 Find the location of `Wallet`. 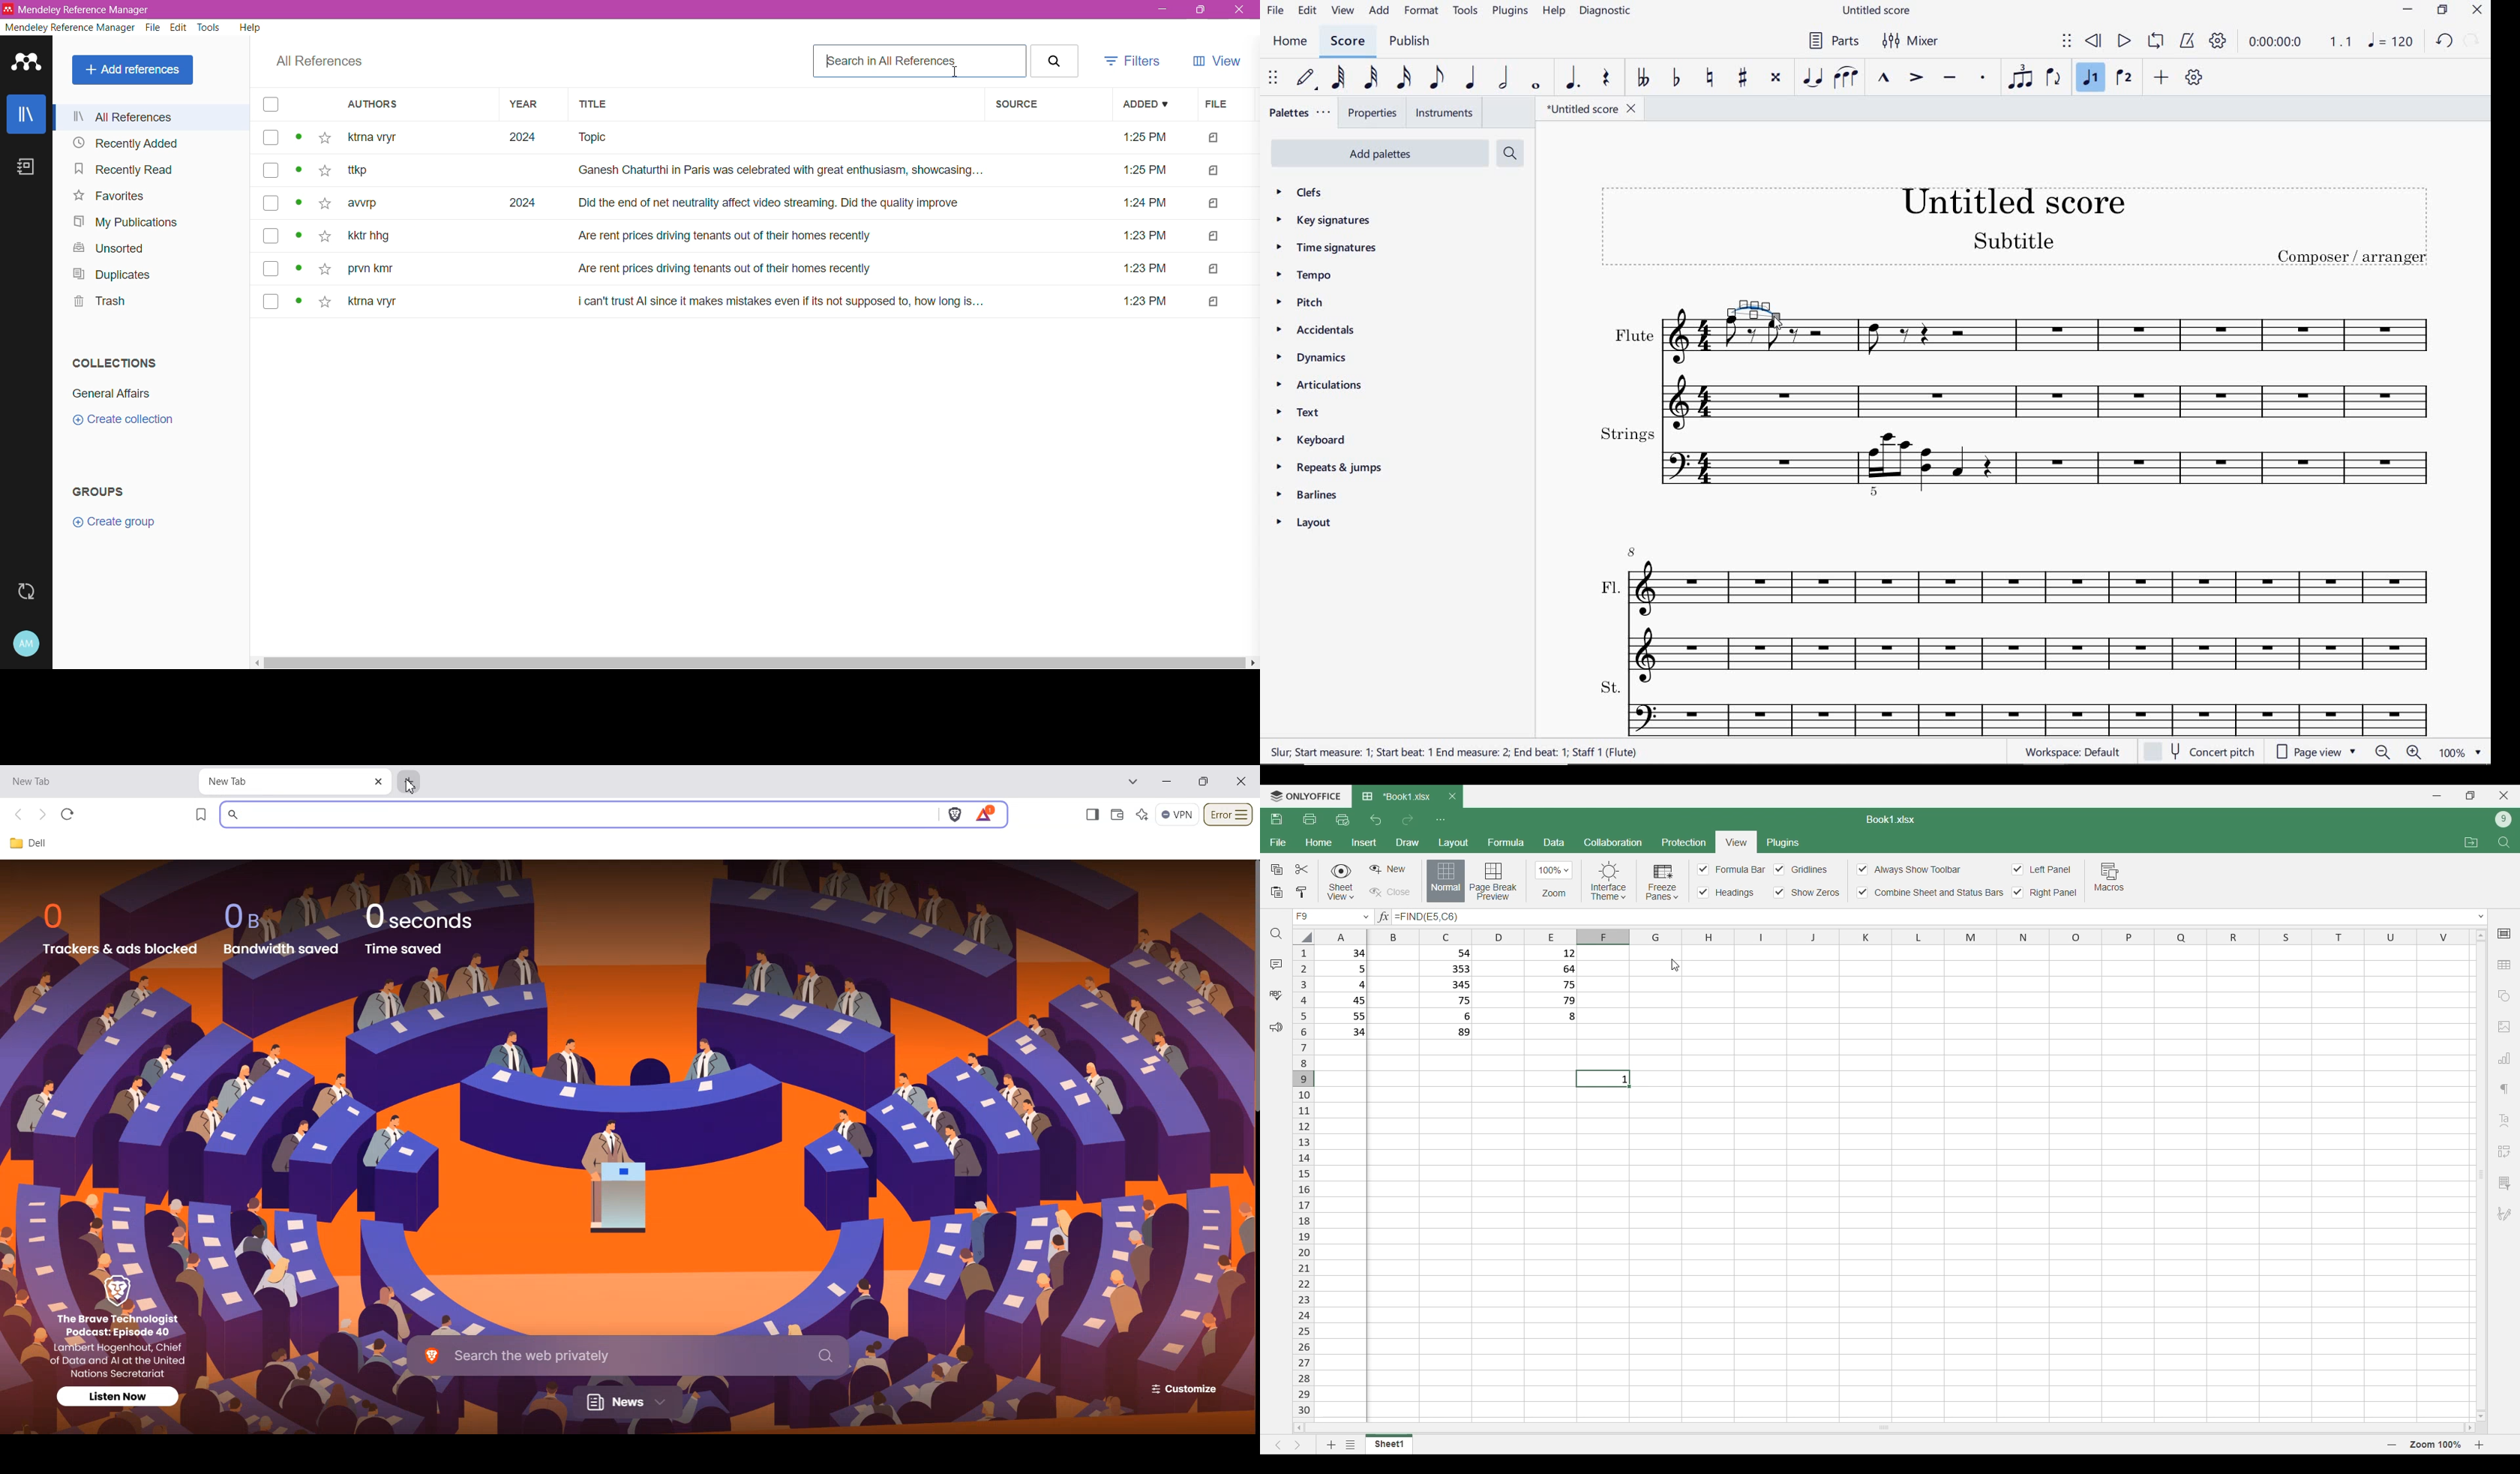

Wallet is located at coordinates (1116, 814).